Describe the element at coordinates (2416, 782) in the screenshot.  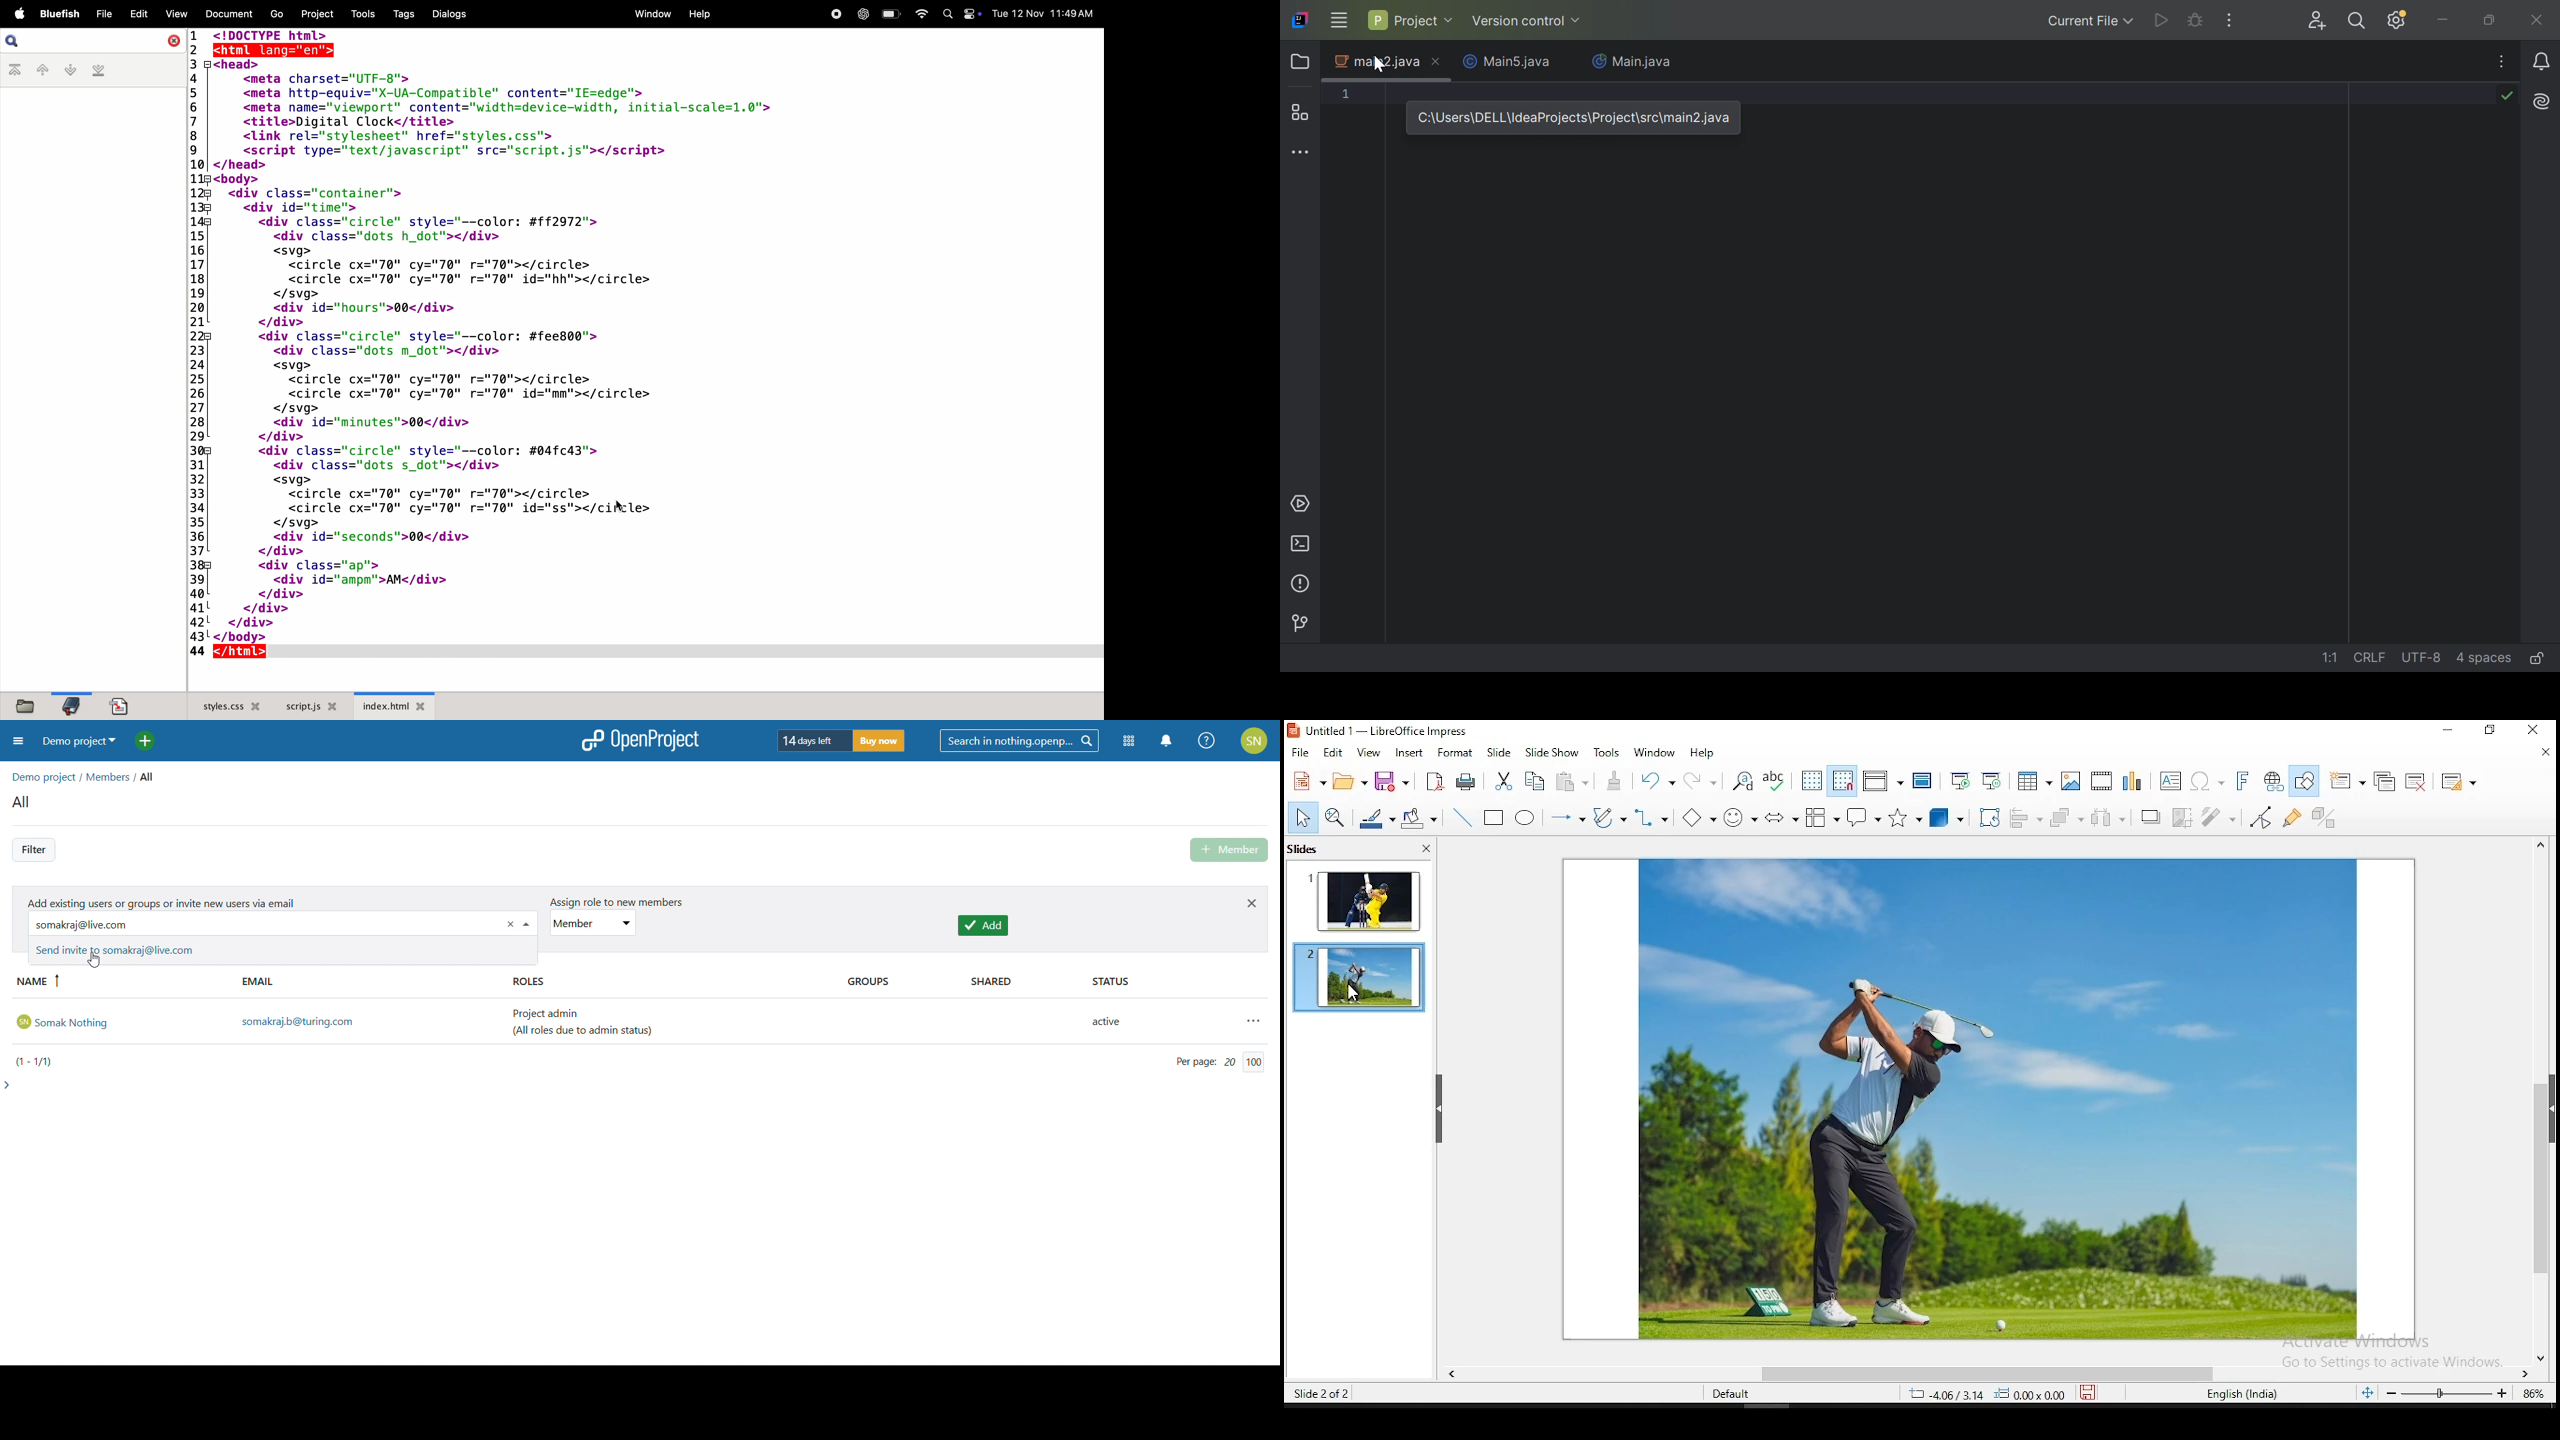
I see `delete slide` at that location.